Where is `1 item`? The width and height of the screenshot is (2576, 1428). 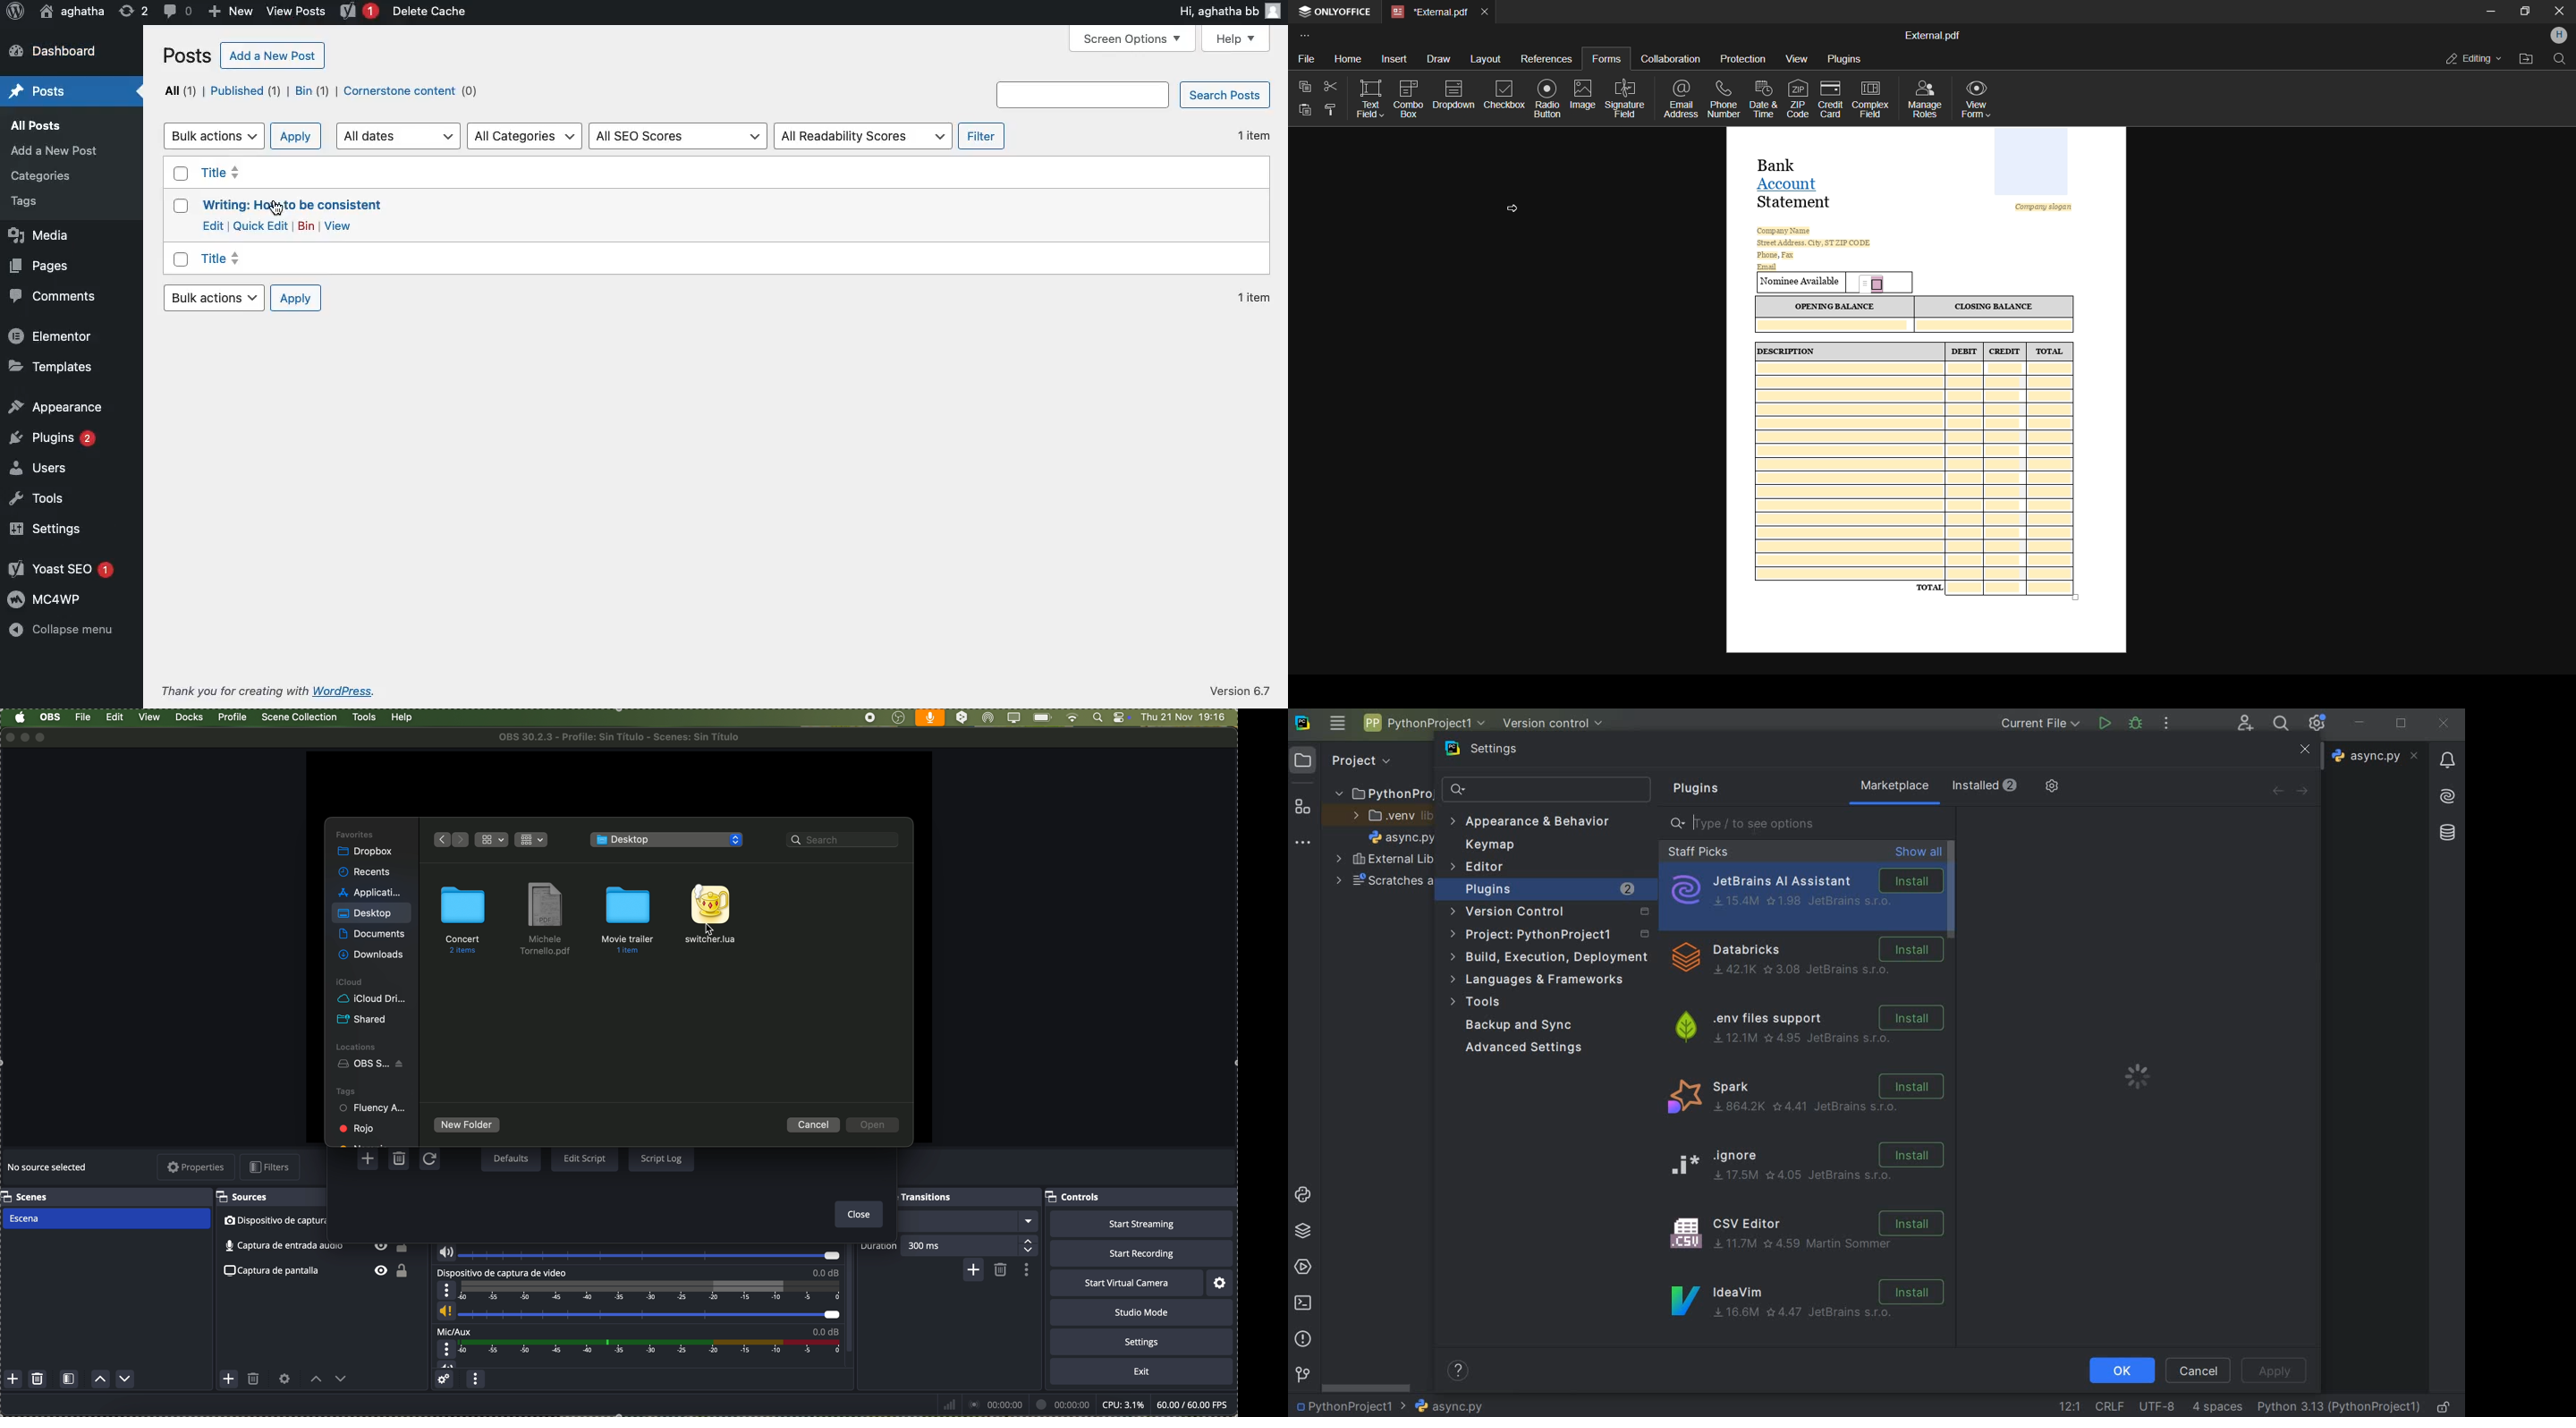 1 item is located at coordinates (1250, 298).